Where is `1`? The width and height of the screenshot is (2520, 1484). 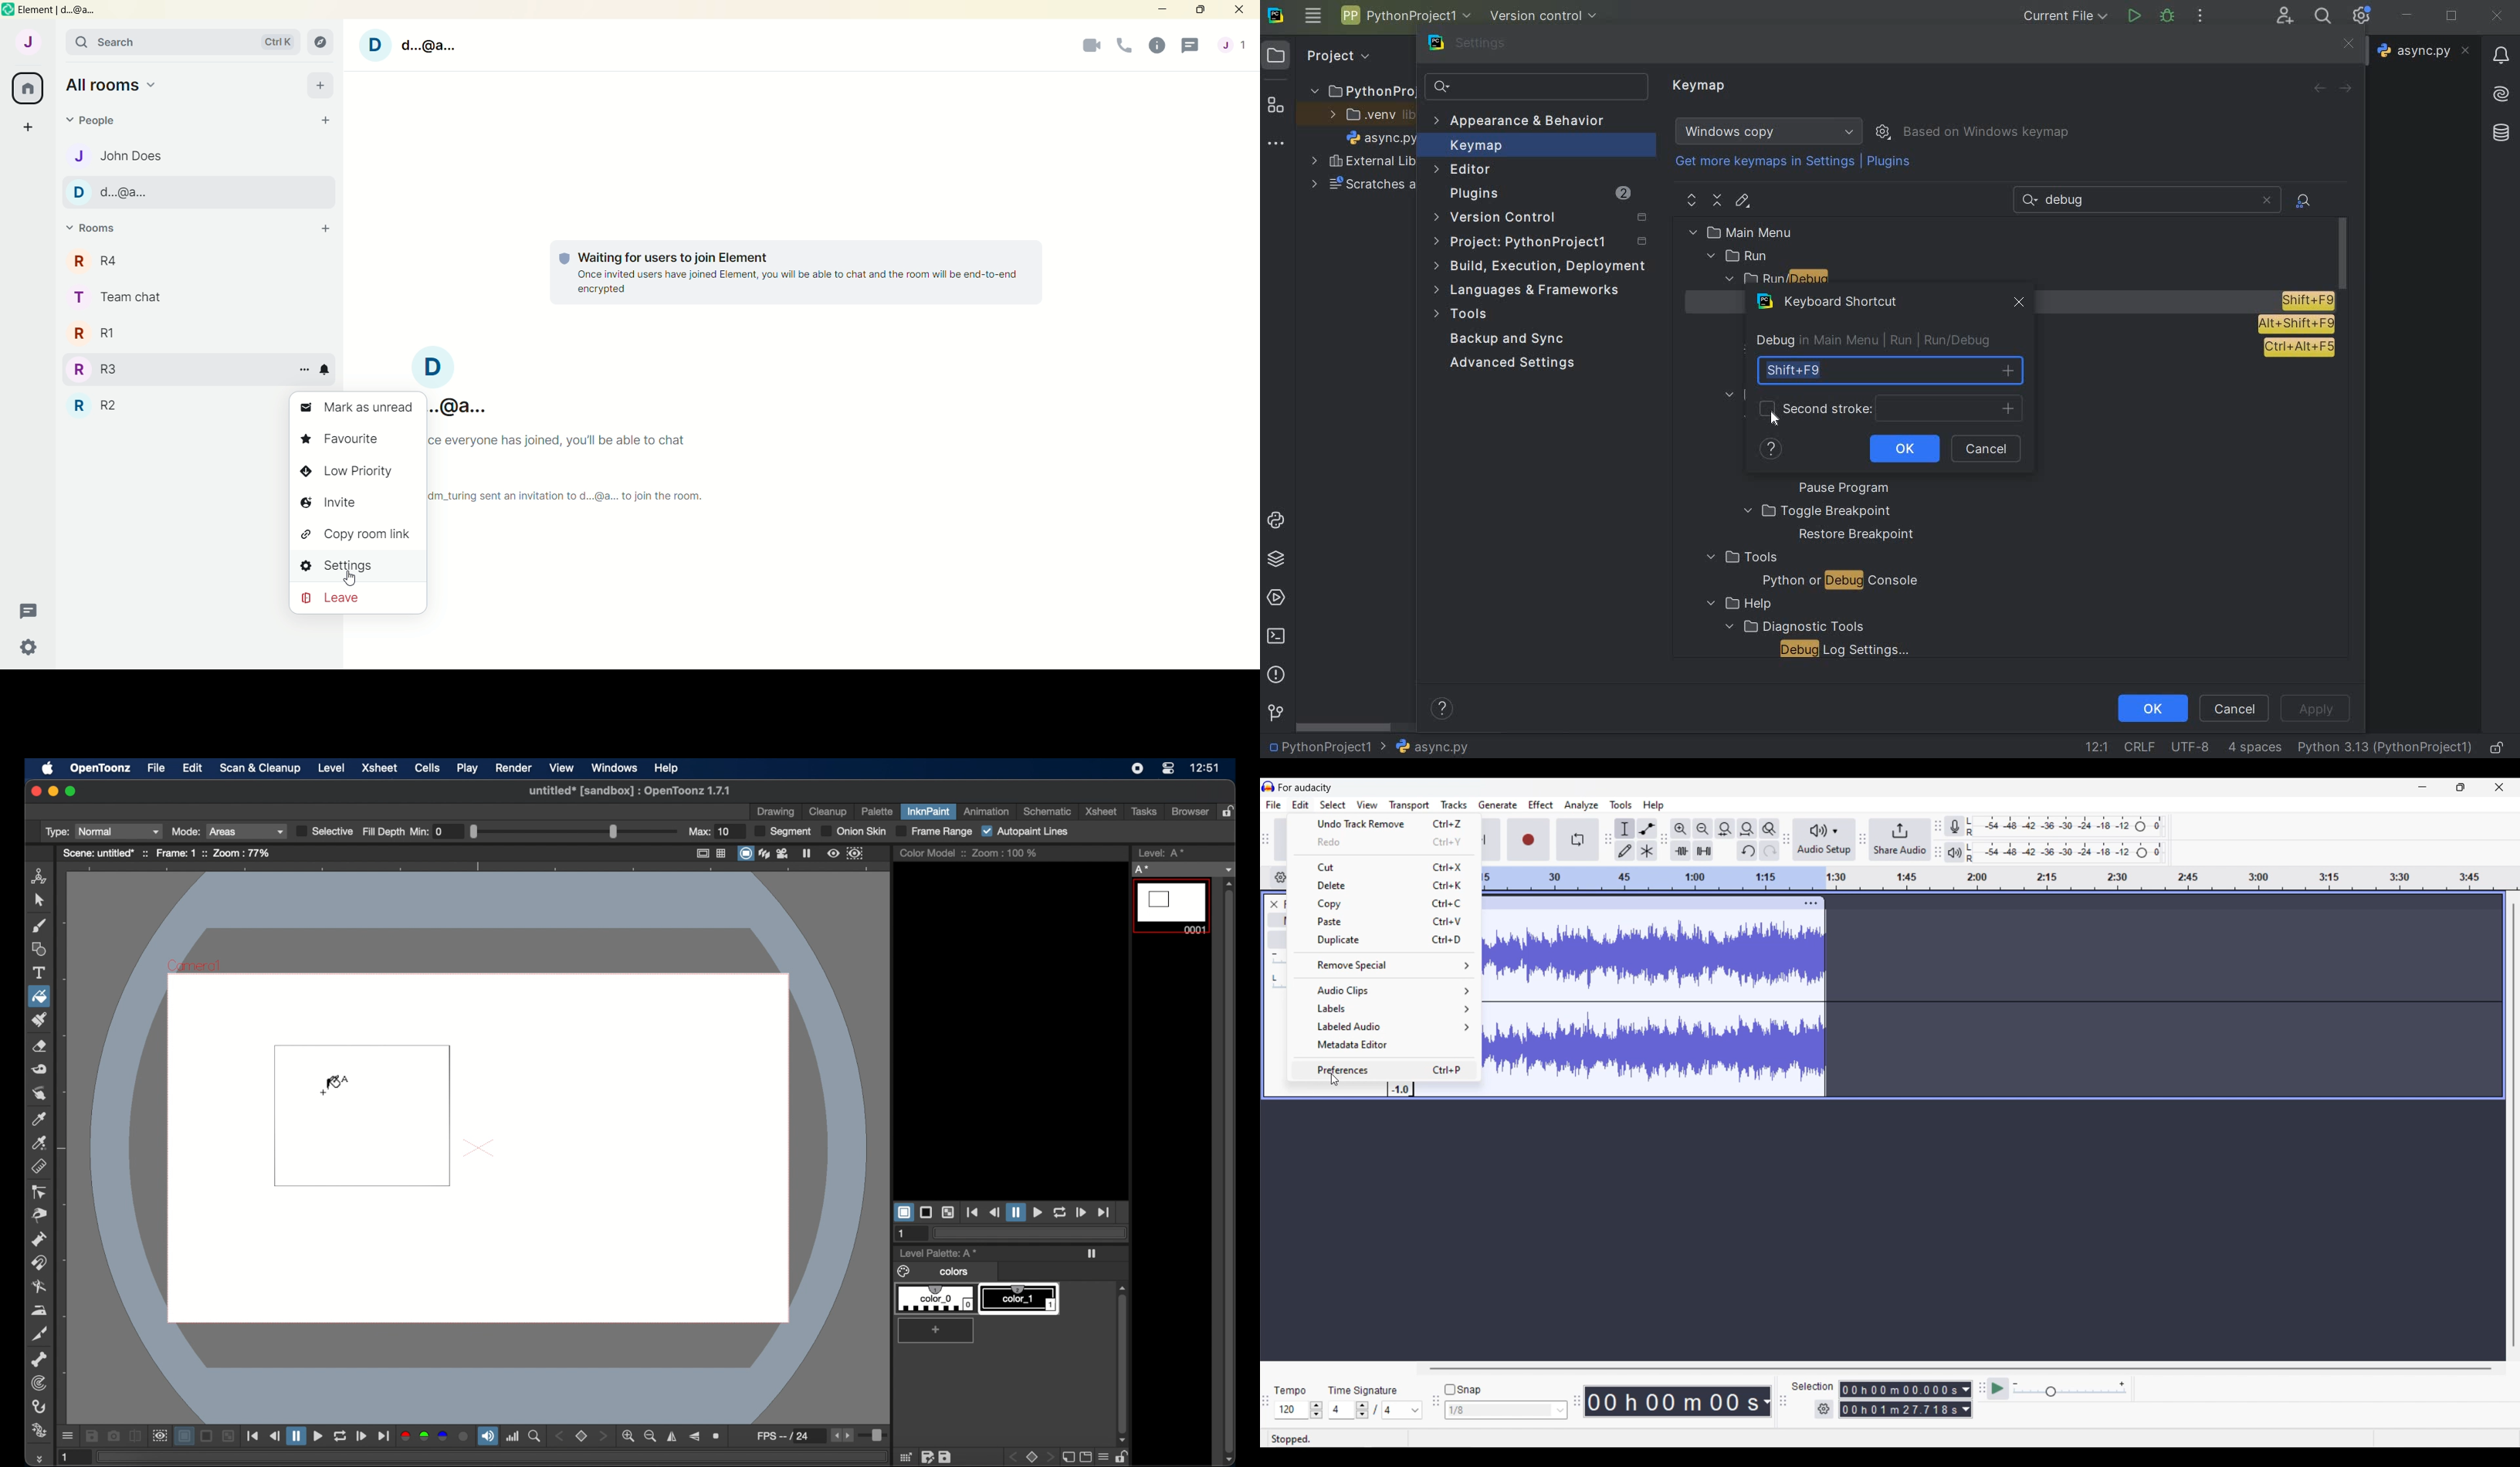 1 is located at coordinates (72, 1456).